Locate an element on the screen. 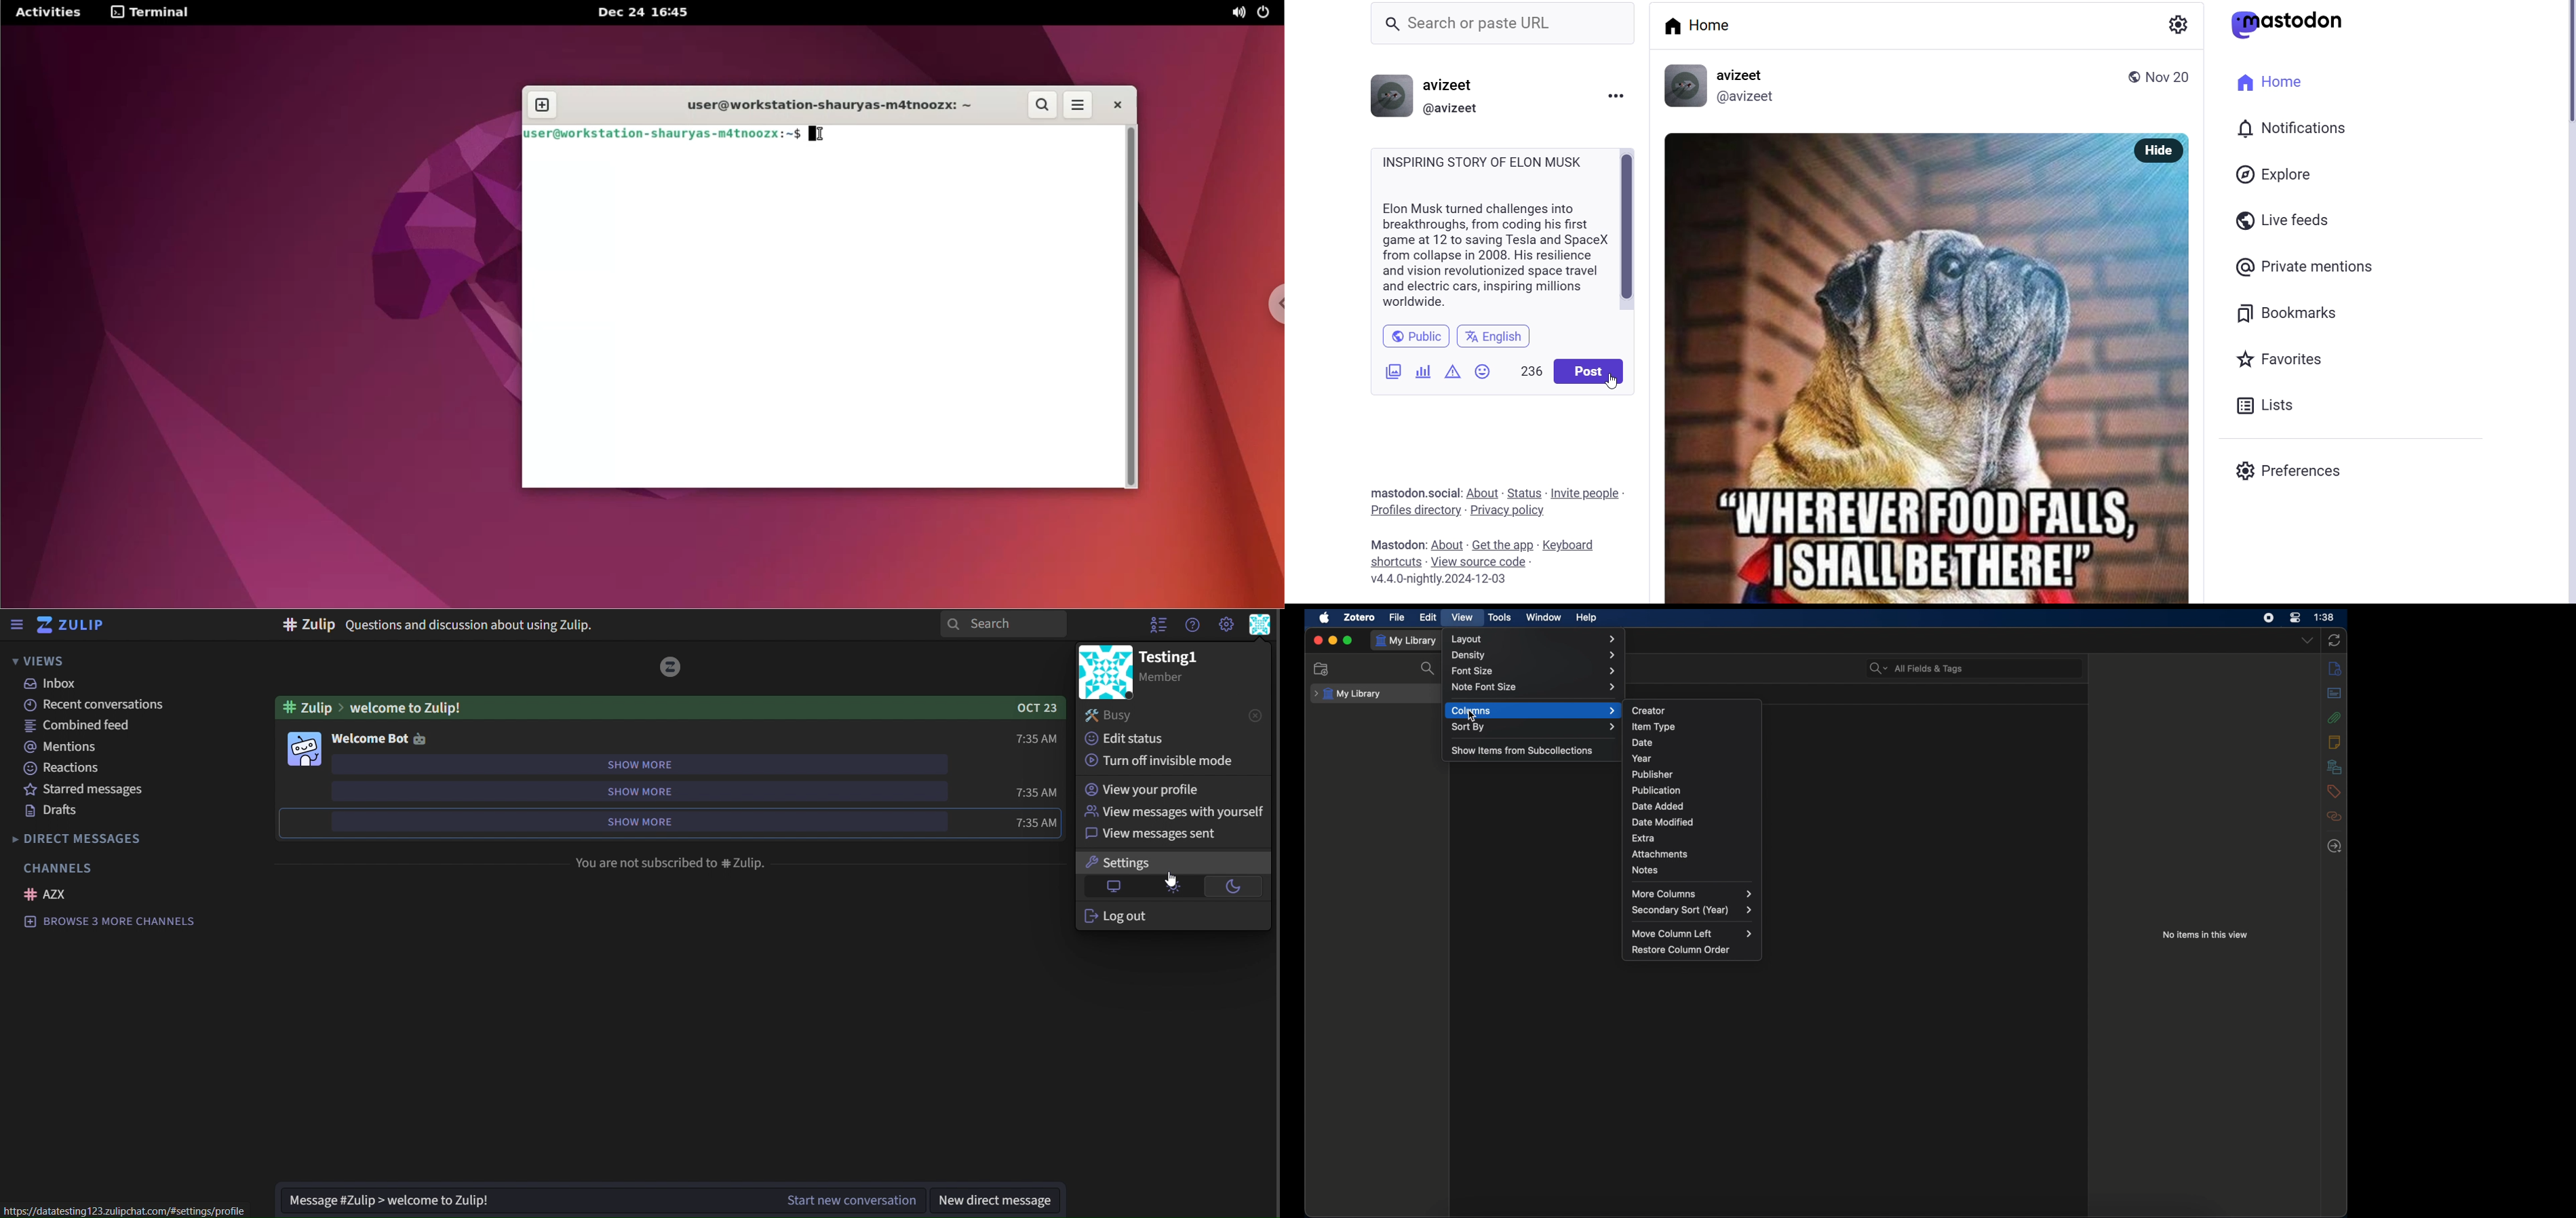  notes is located at coordinates (2334, 742).